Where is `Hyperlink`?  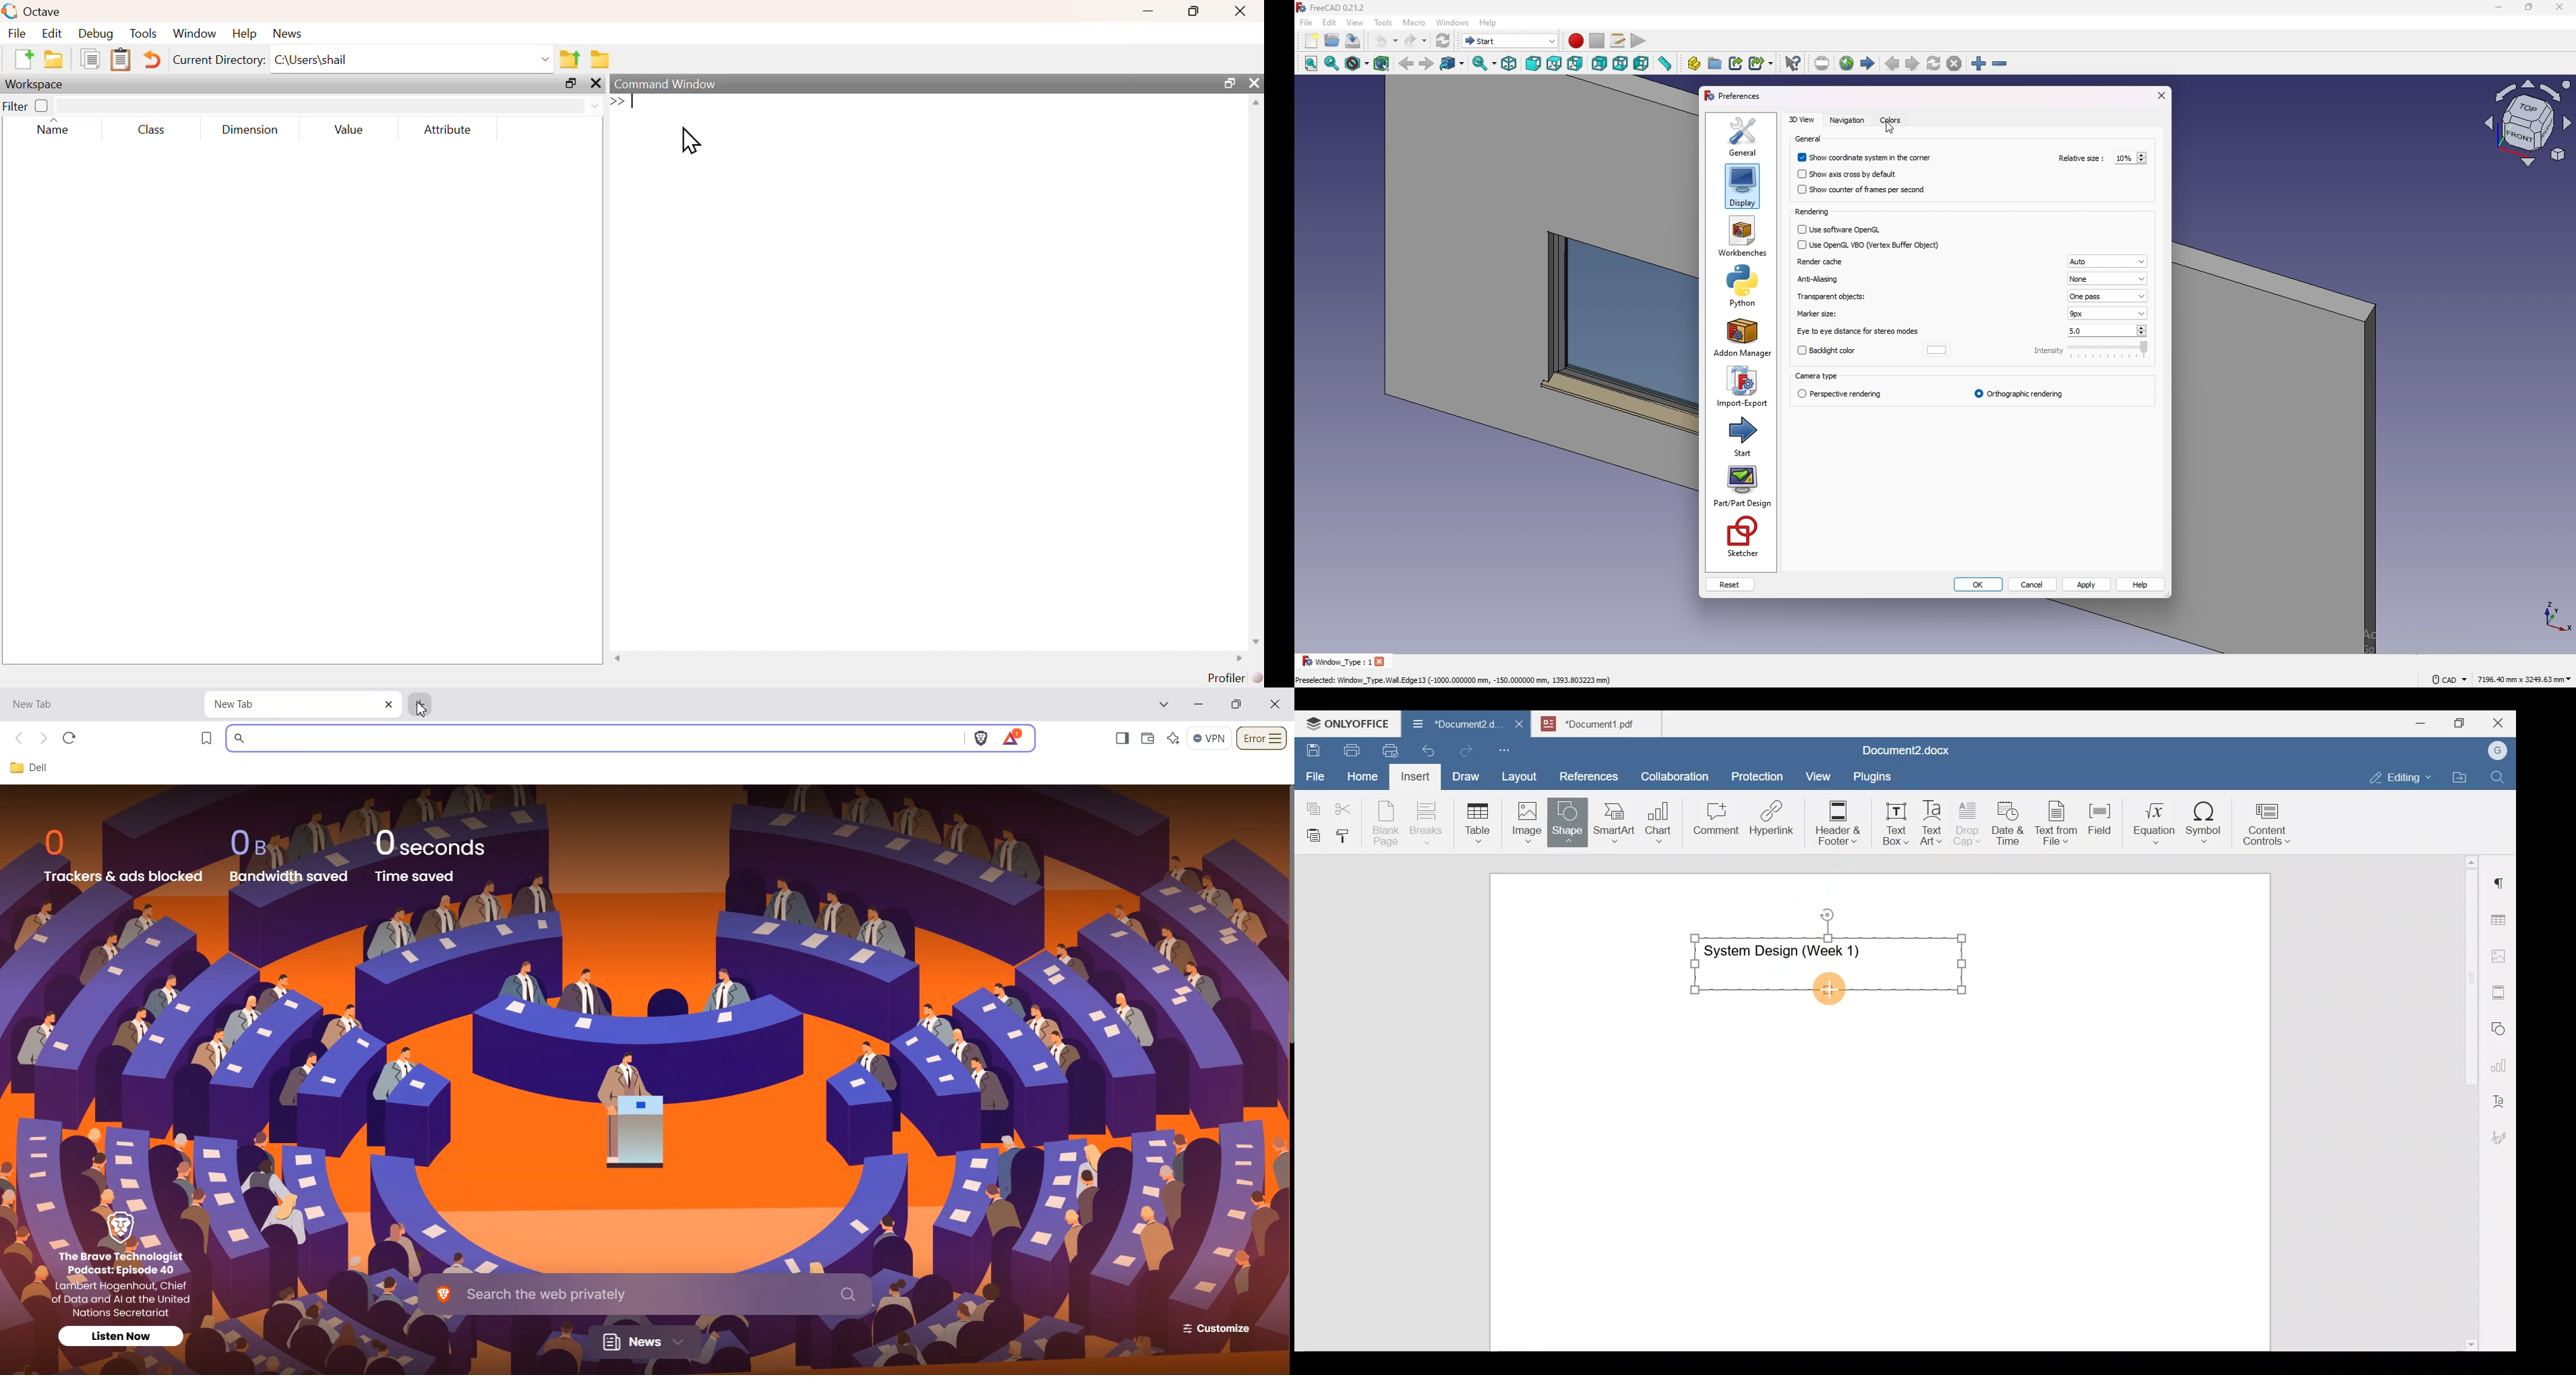 Hyperlink is located at coordinates (1776, 822).